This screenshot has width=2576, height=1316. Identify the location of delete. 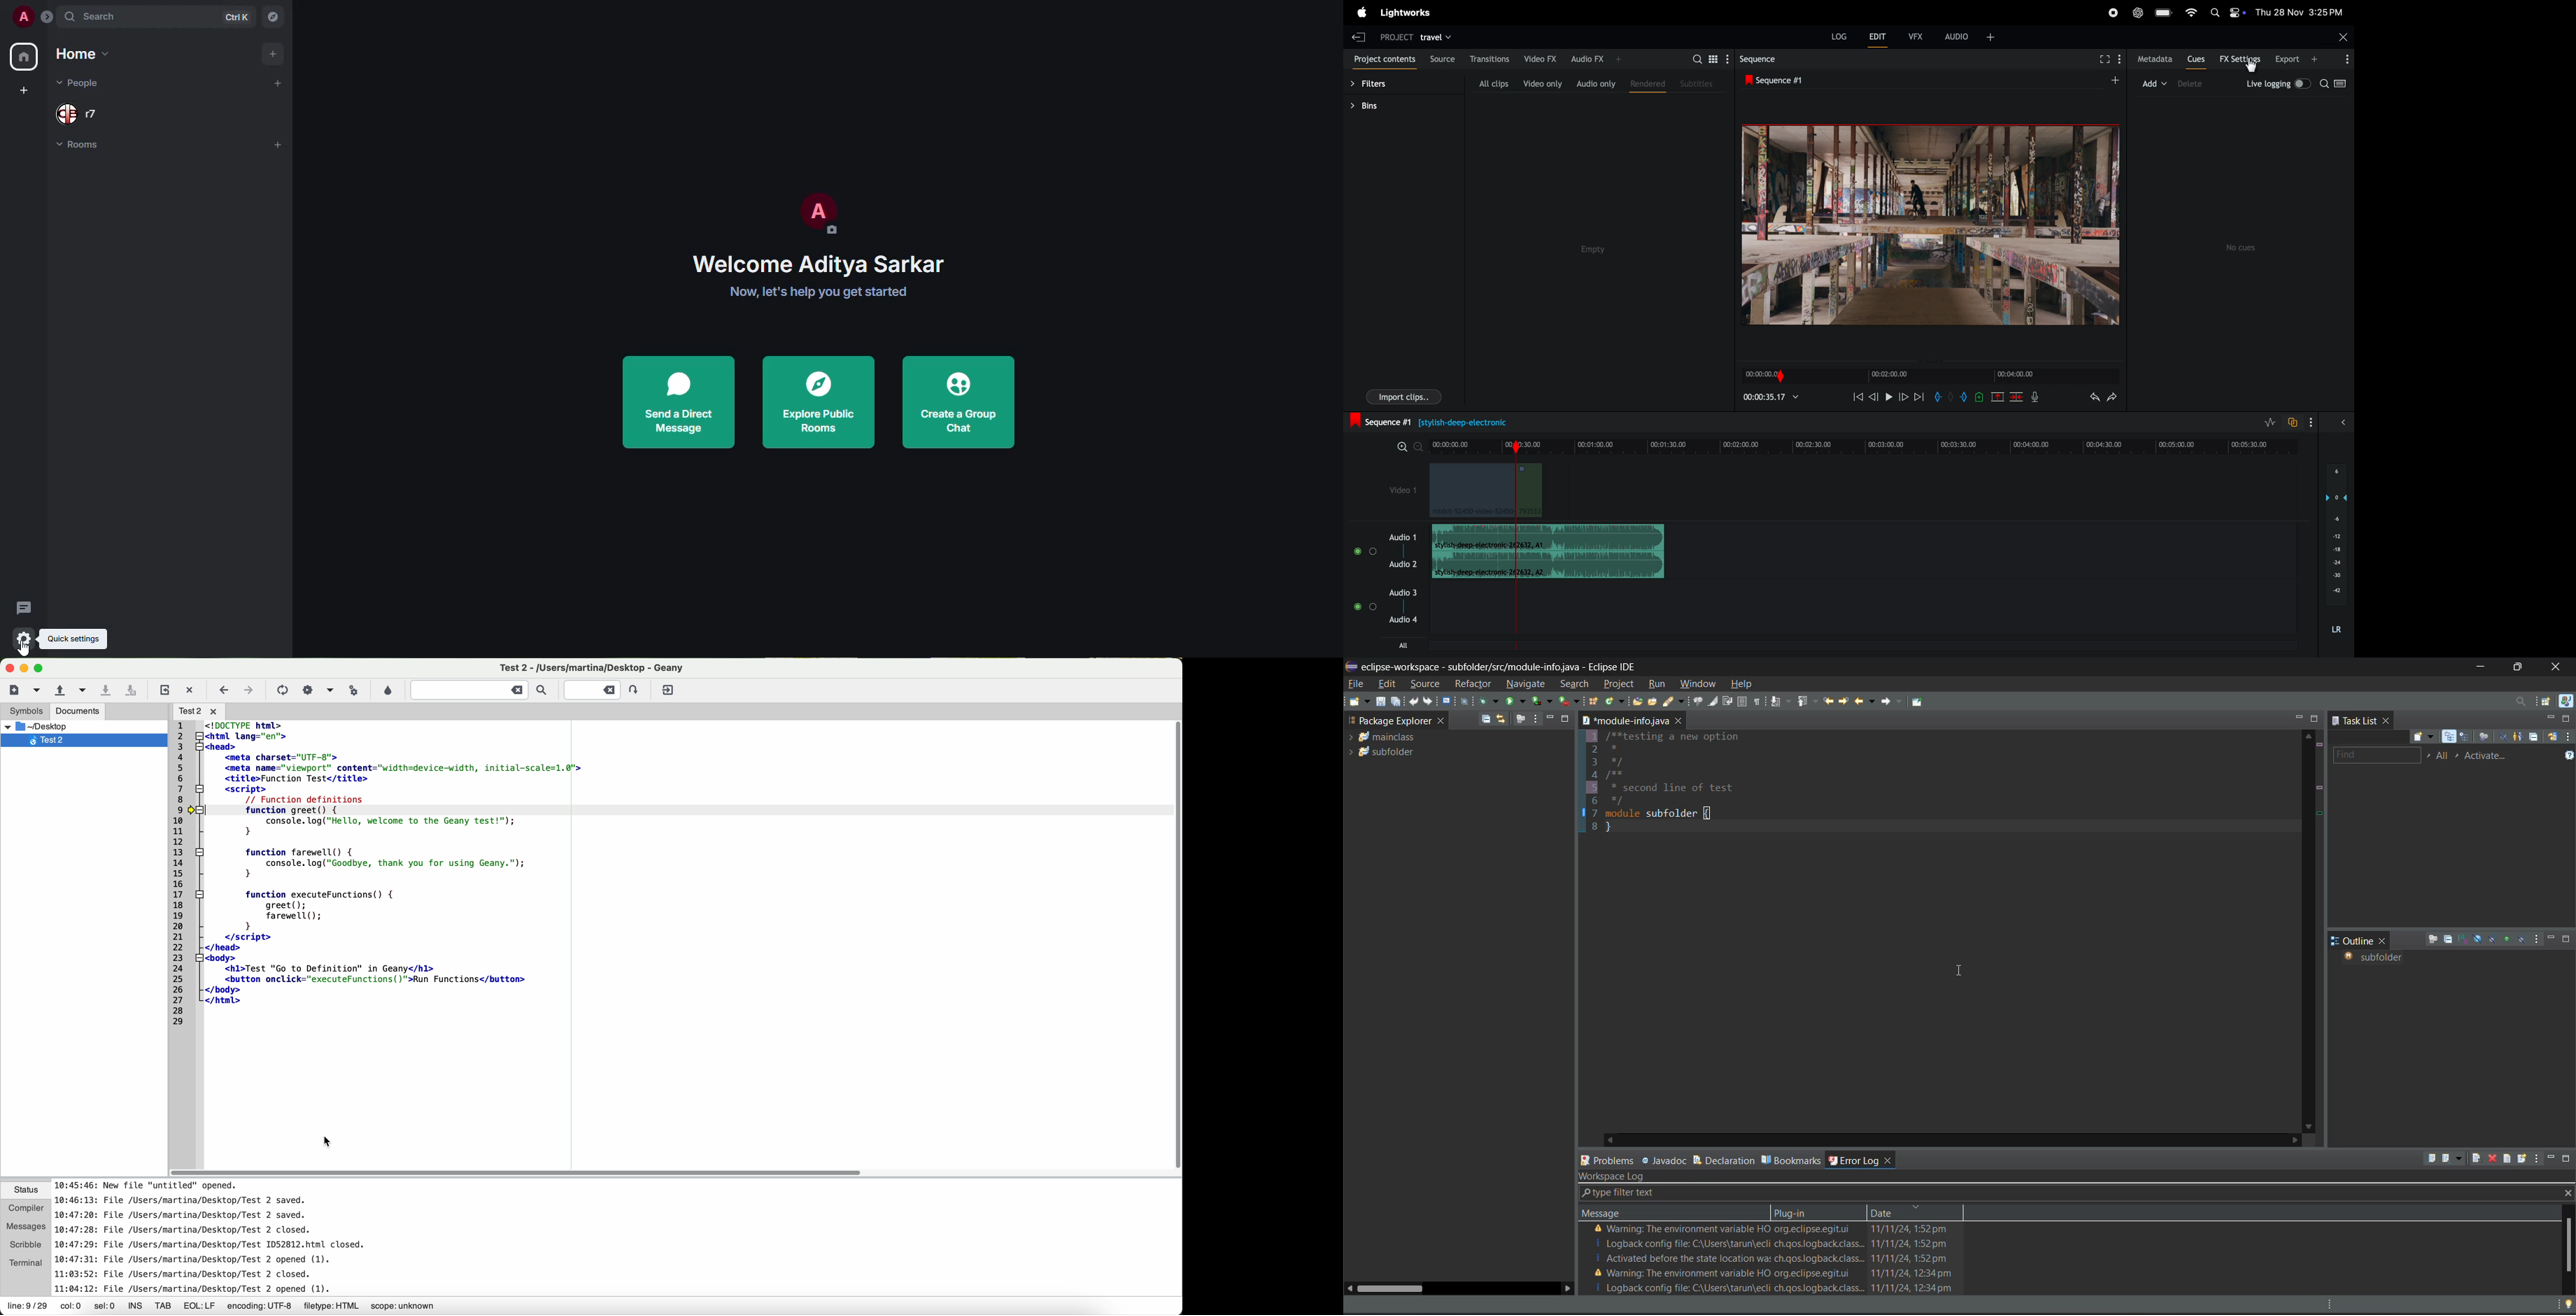
(2017, 396).